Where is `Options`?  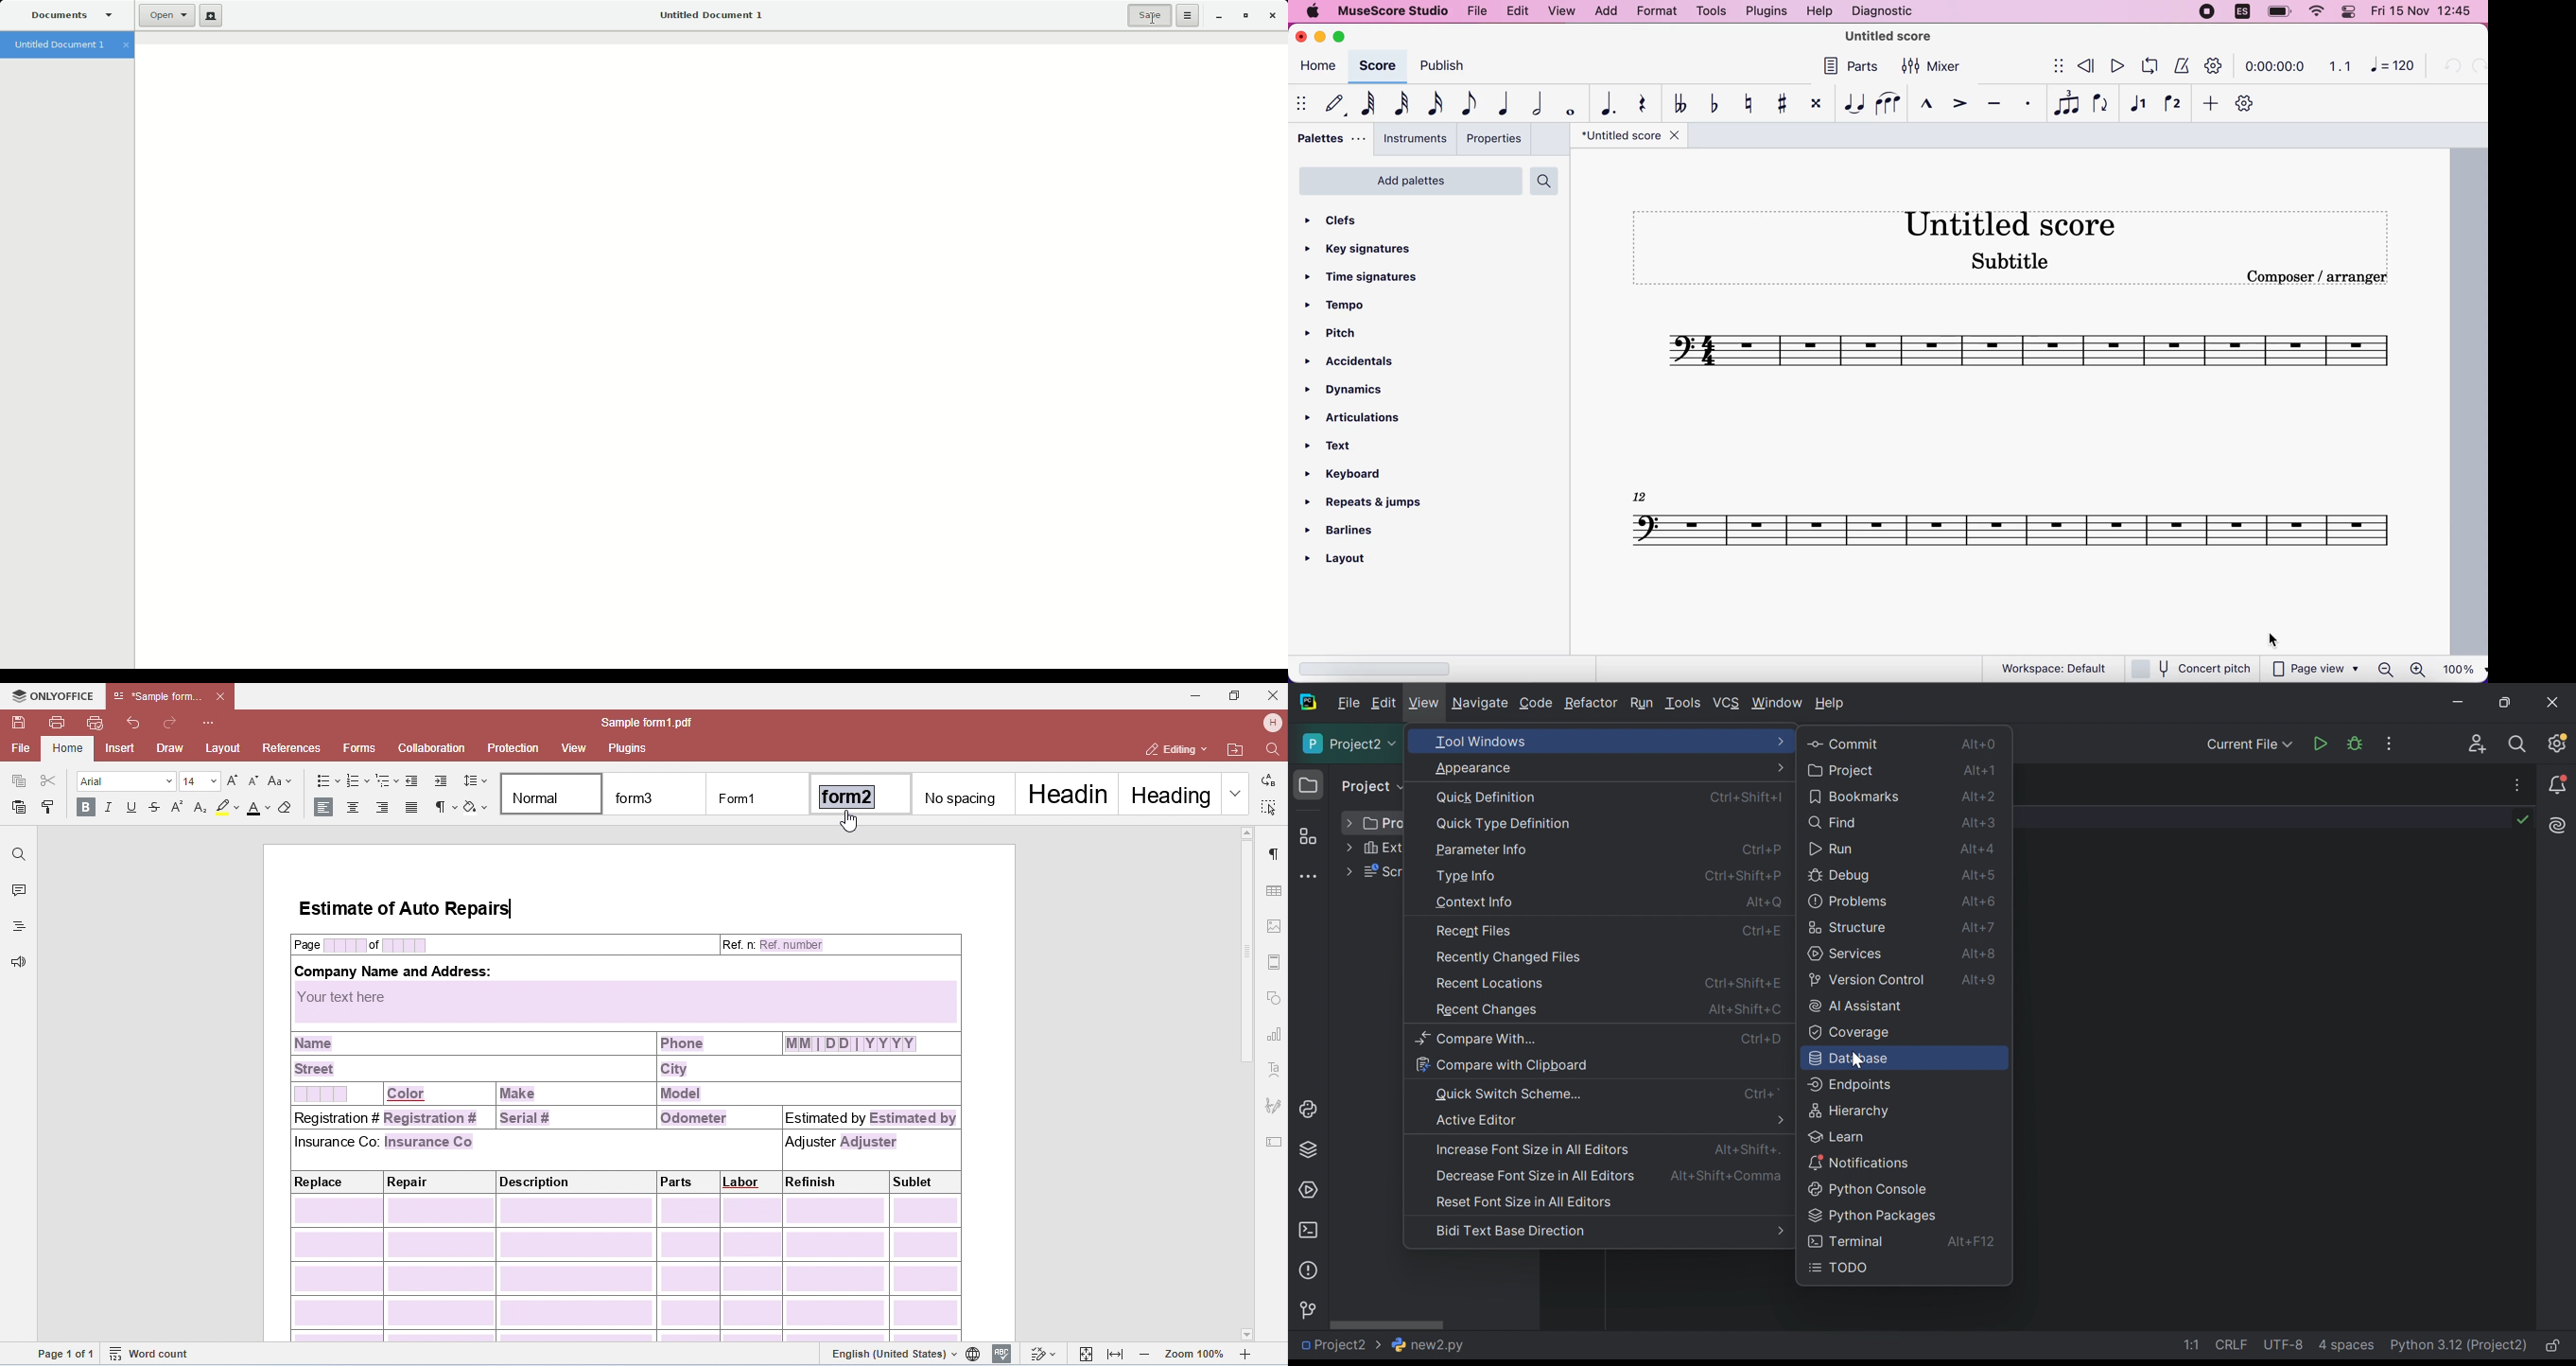 Options is located at coordinates (1187, 15).